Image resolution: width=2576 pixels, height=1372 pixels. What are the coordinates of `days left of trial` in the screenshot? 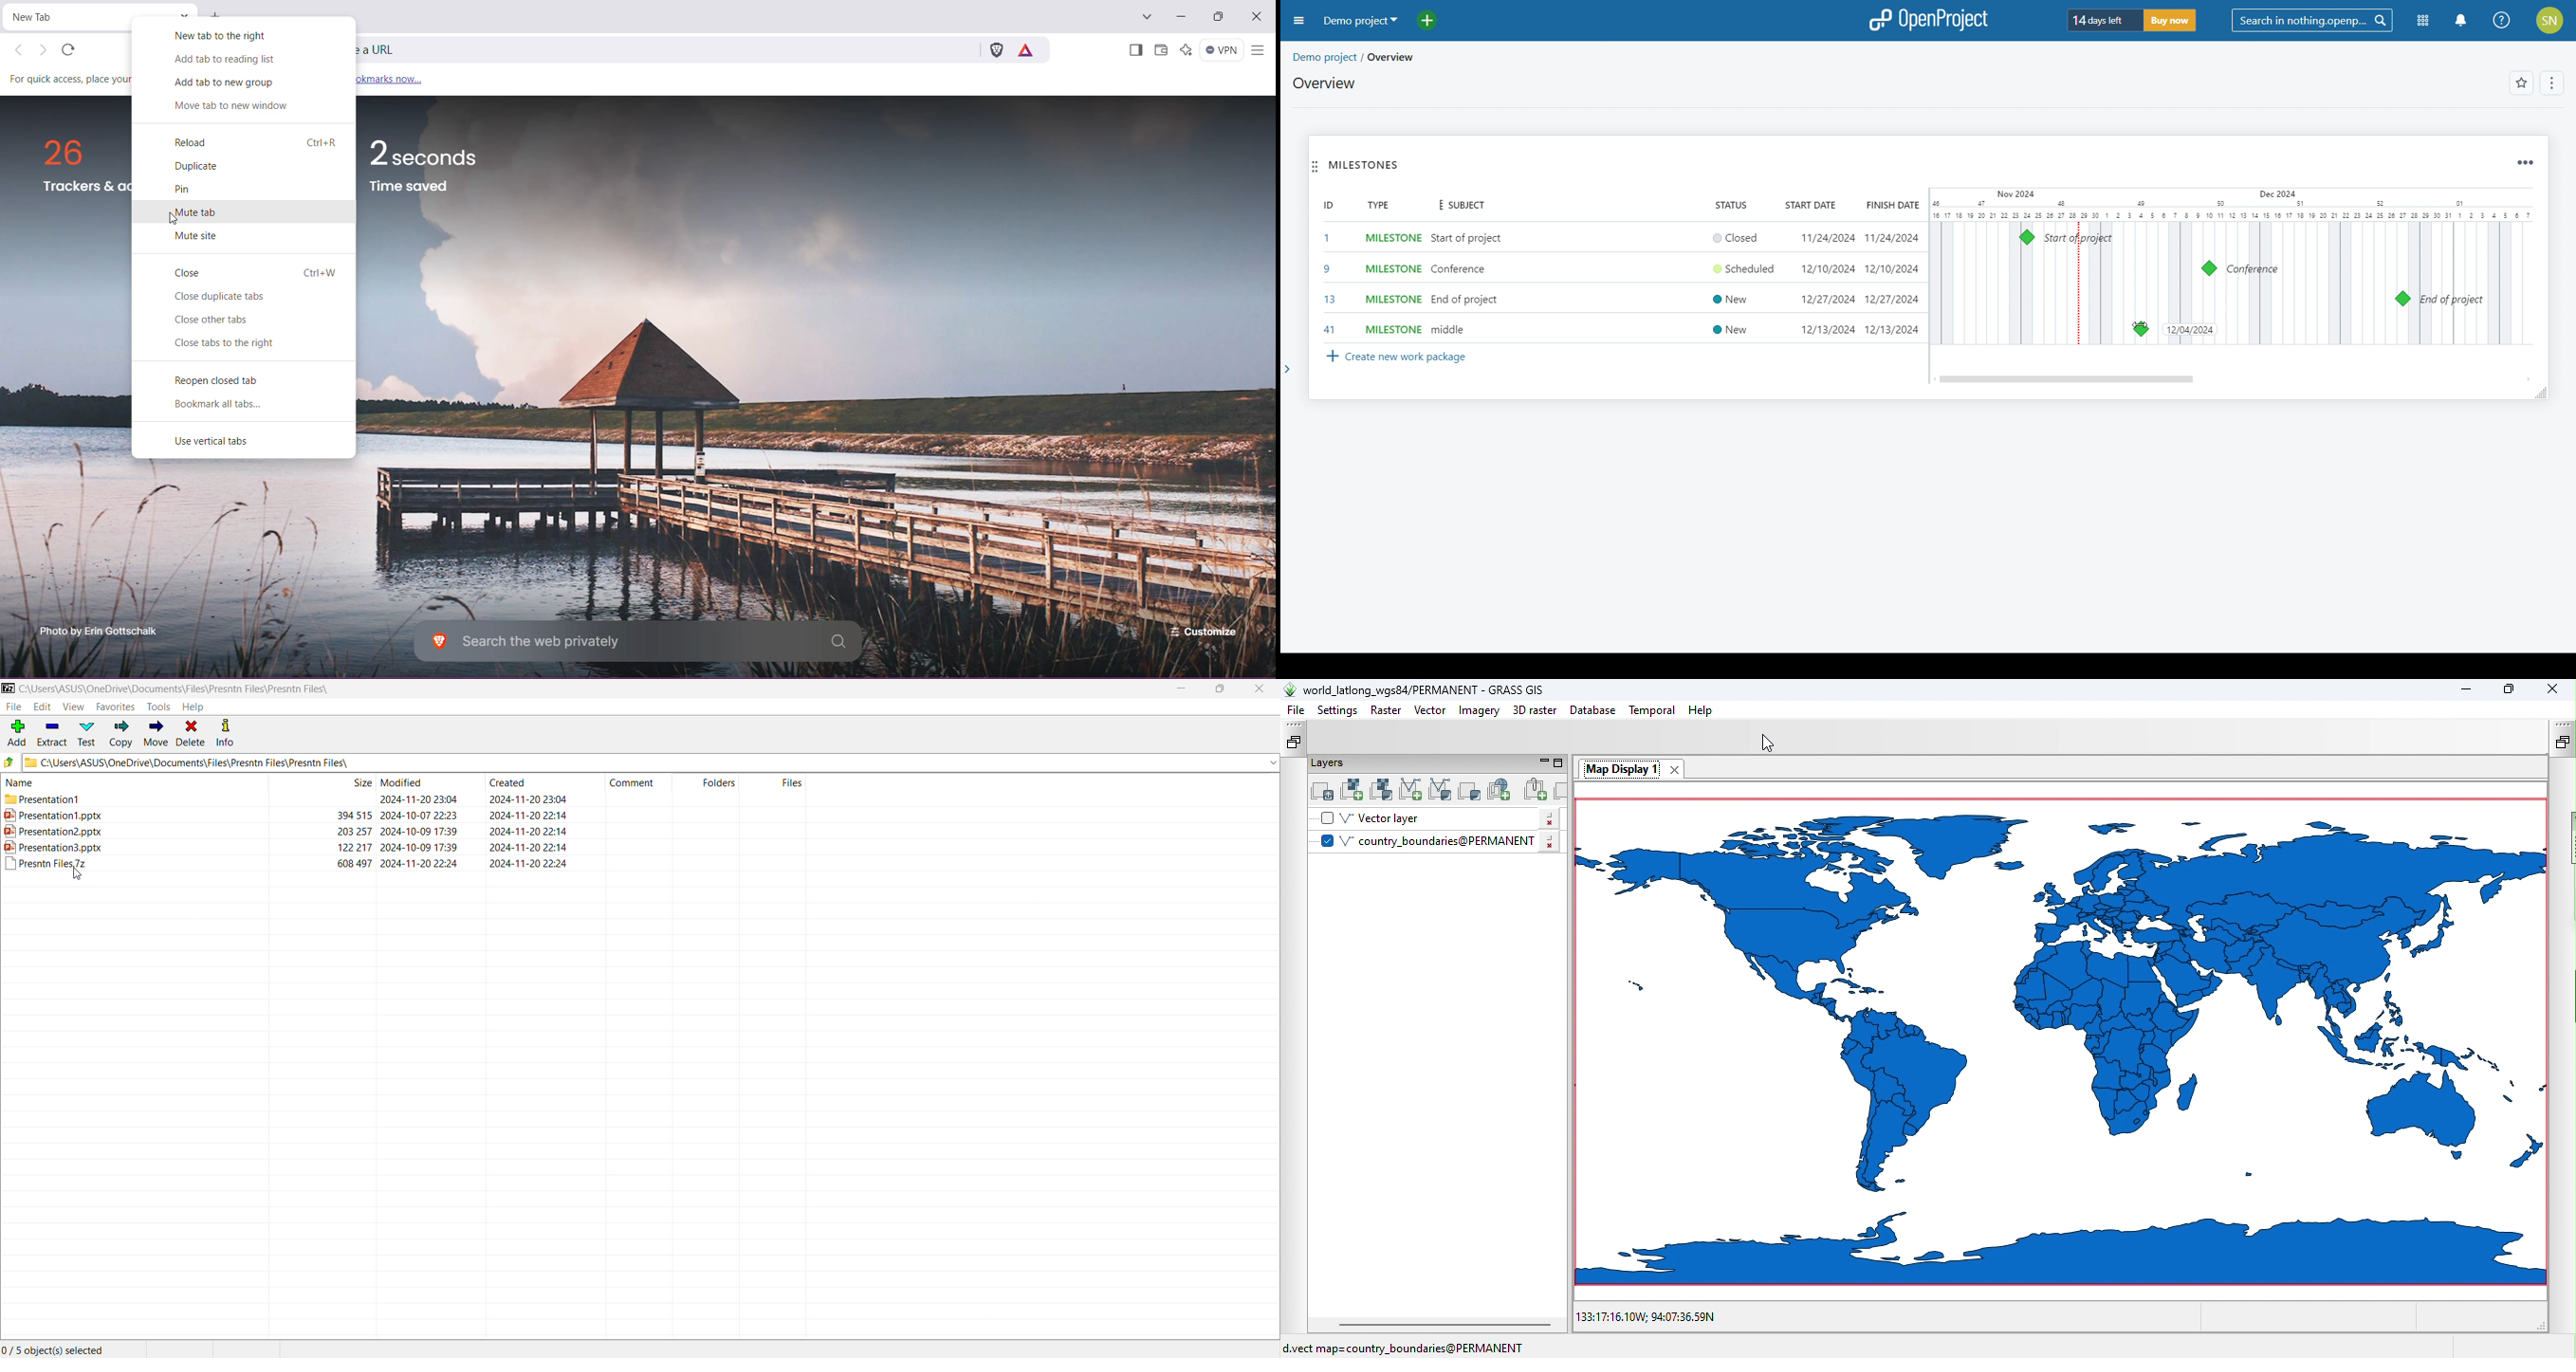 It's located at (2104, 20).